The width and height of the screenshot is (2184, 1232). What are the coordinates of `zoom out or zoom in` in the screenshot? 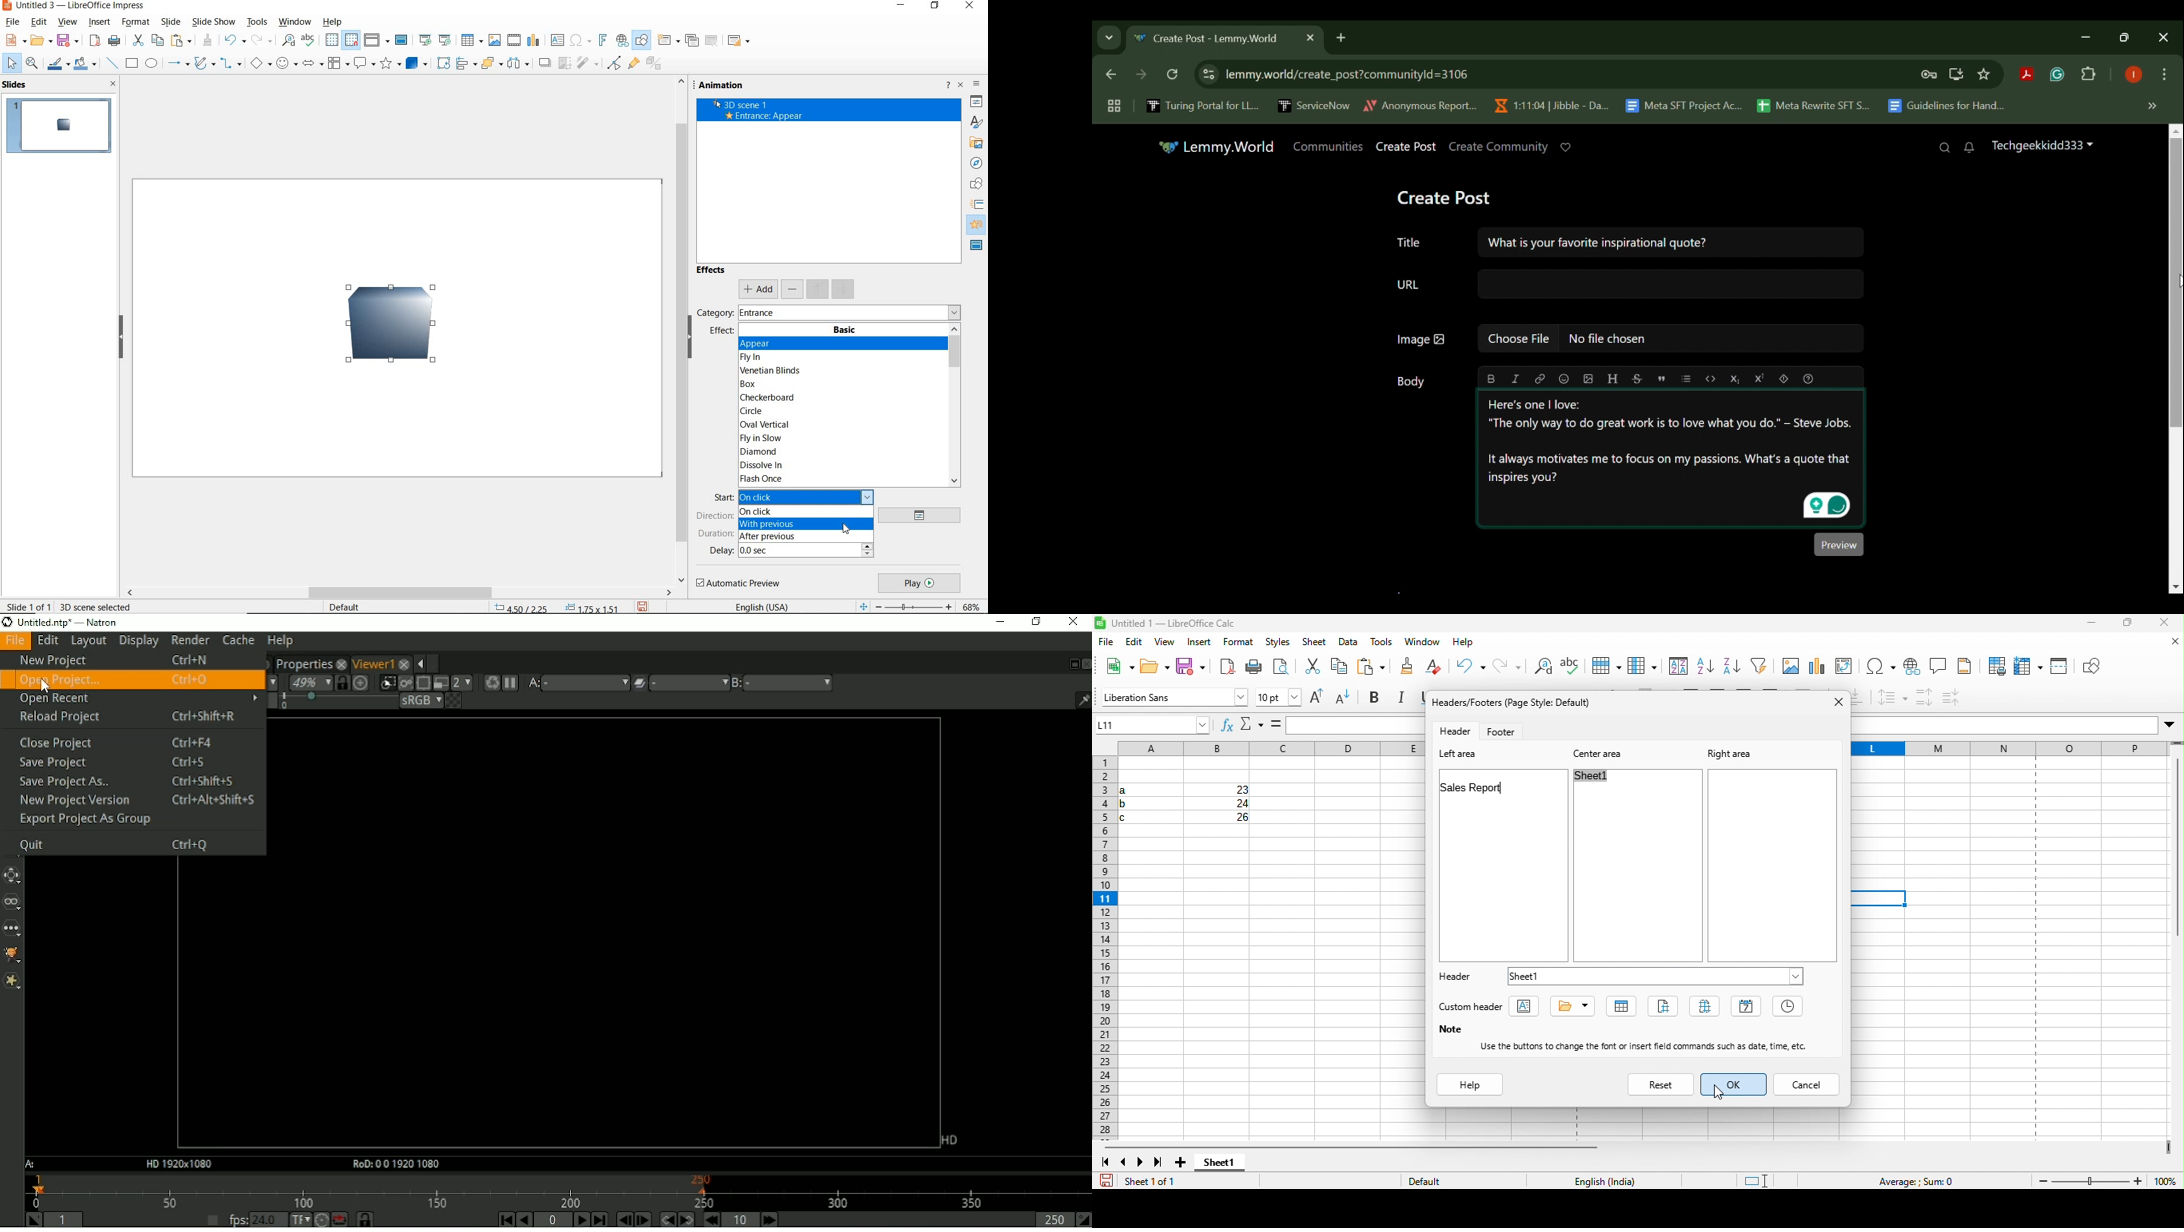 It's located at (904, 606).